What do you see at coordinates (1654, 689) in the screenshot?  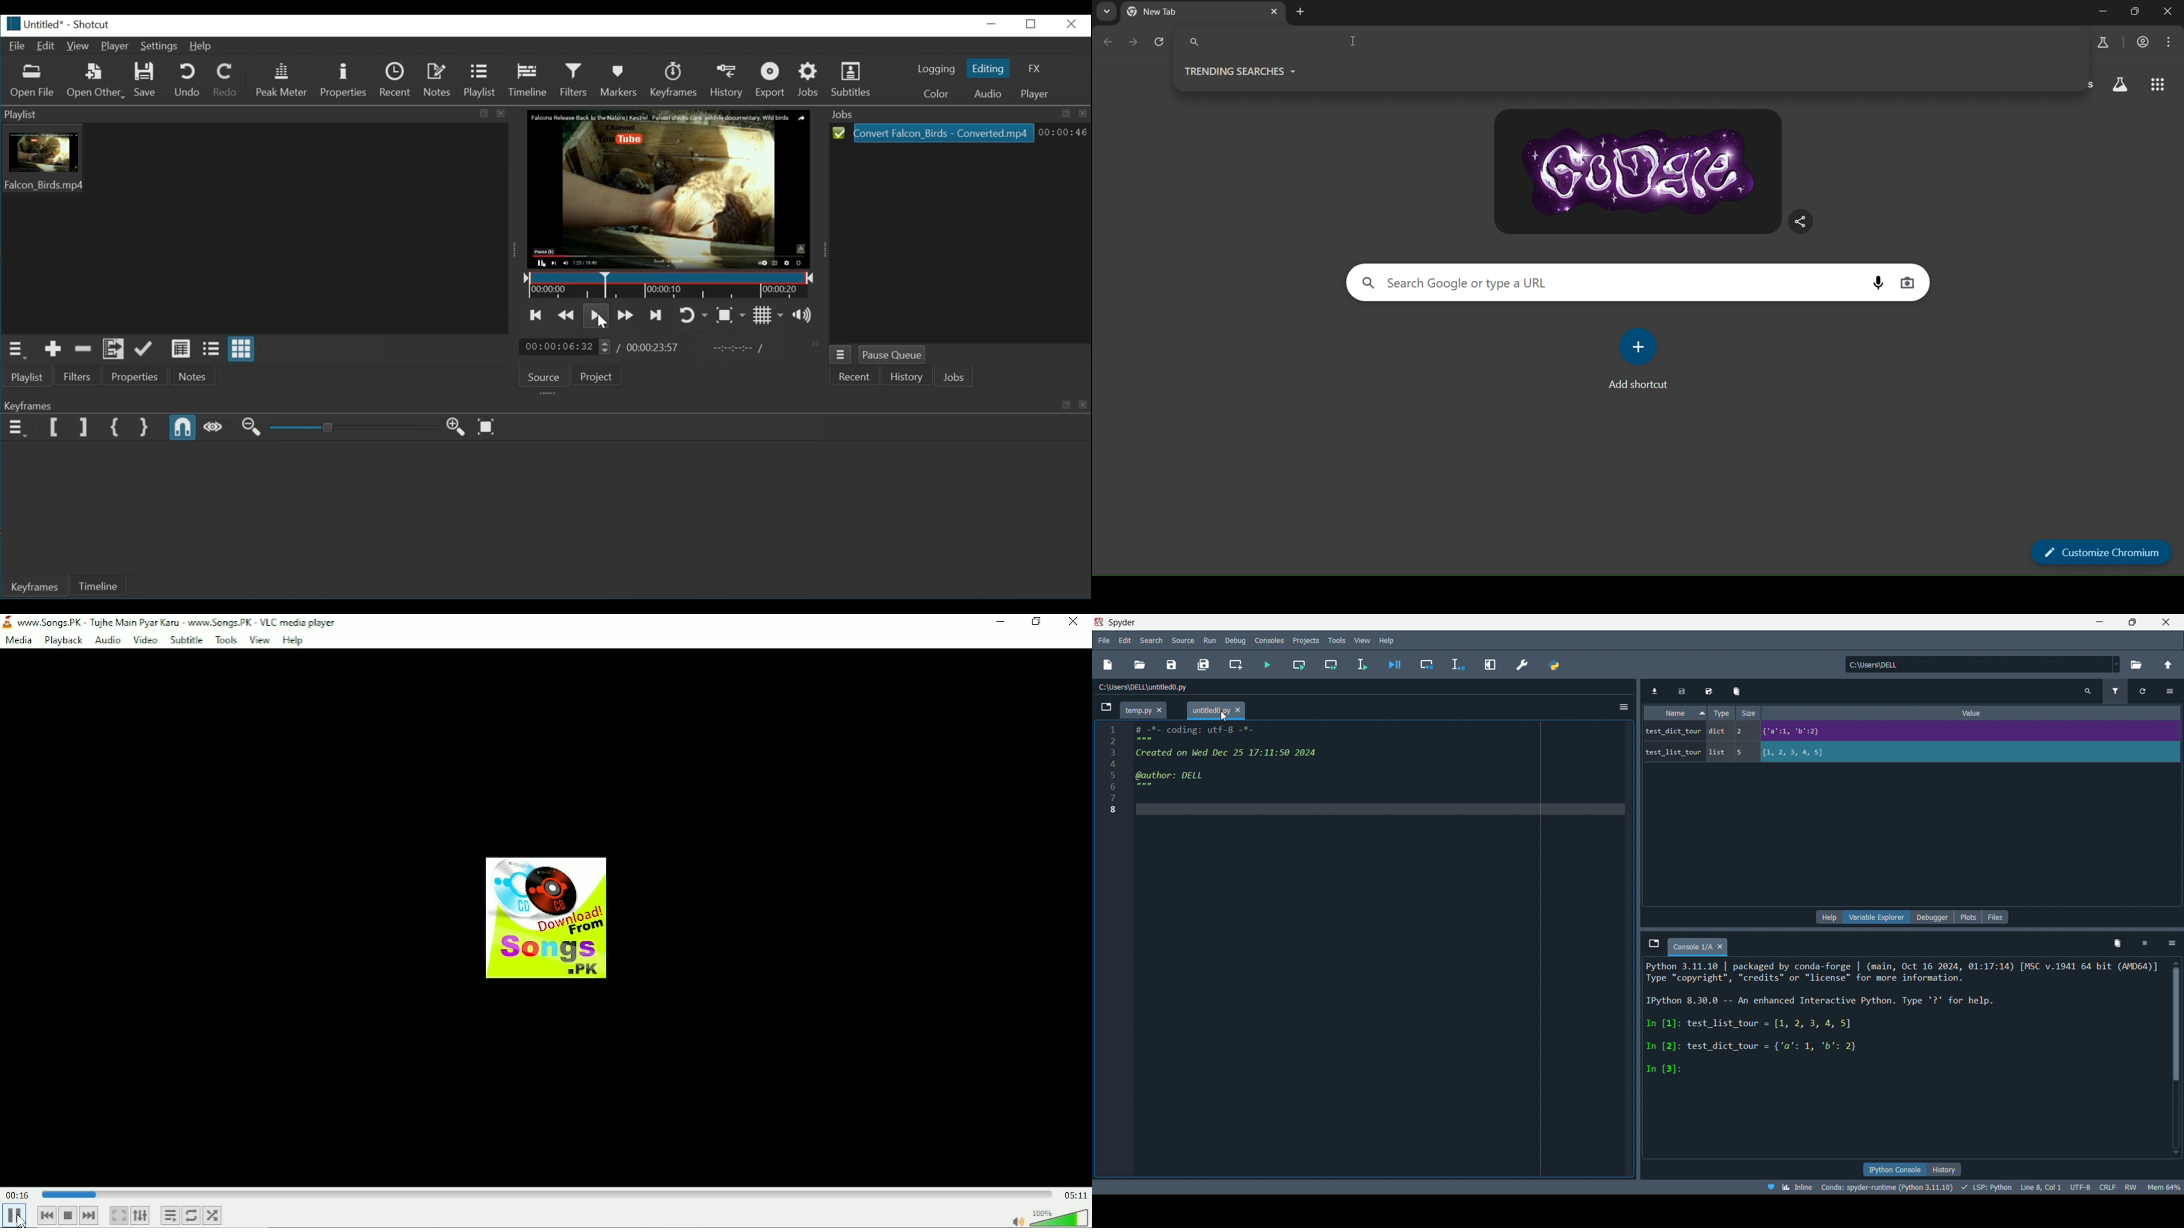 I see `import data` at bounding box center [1654, 689].